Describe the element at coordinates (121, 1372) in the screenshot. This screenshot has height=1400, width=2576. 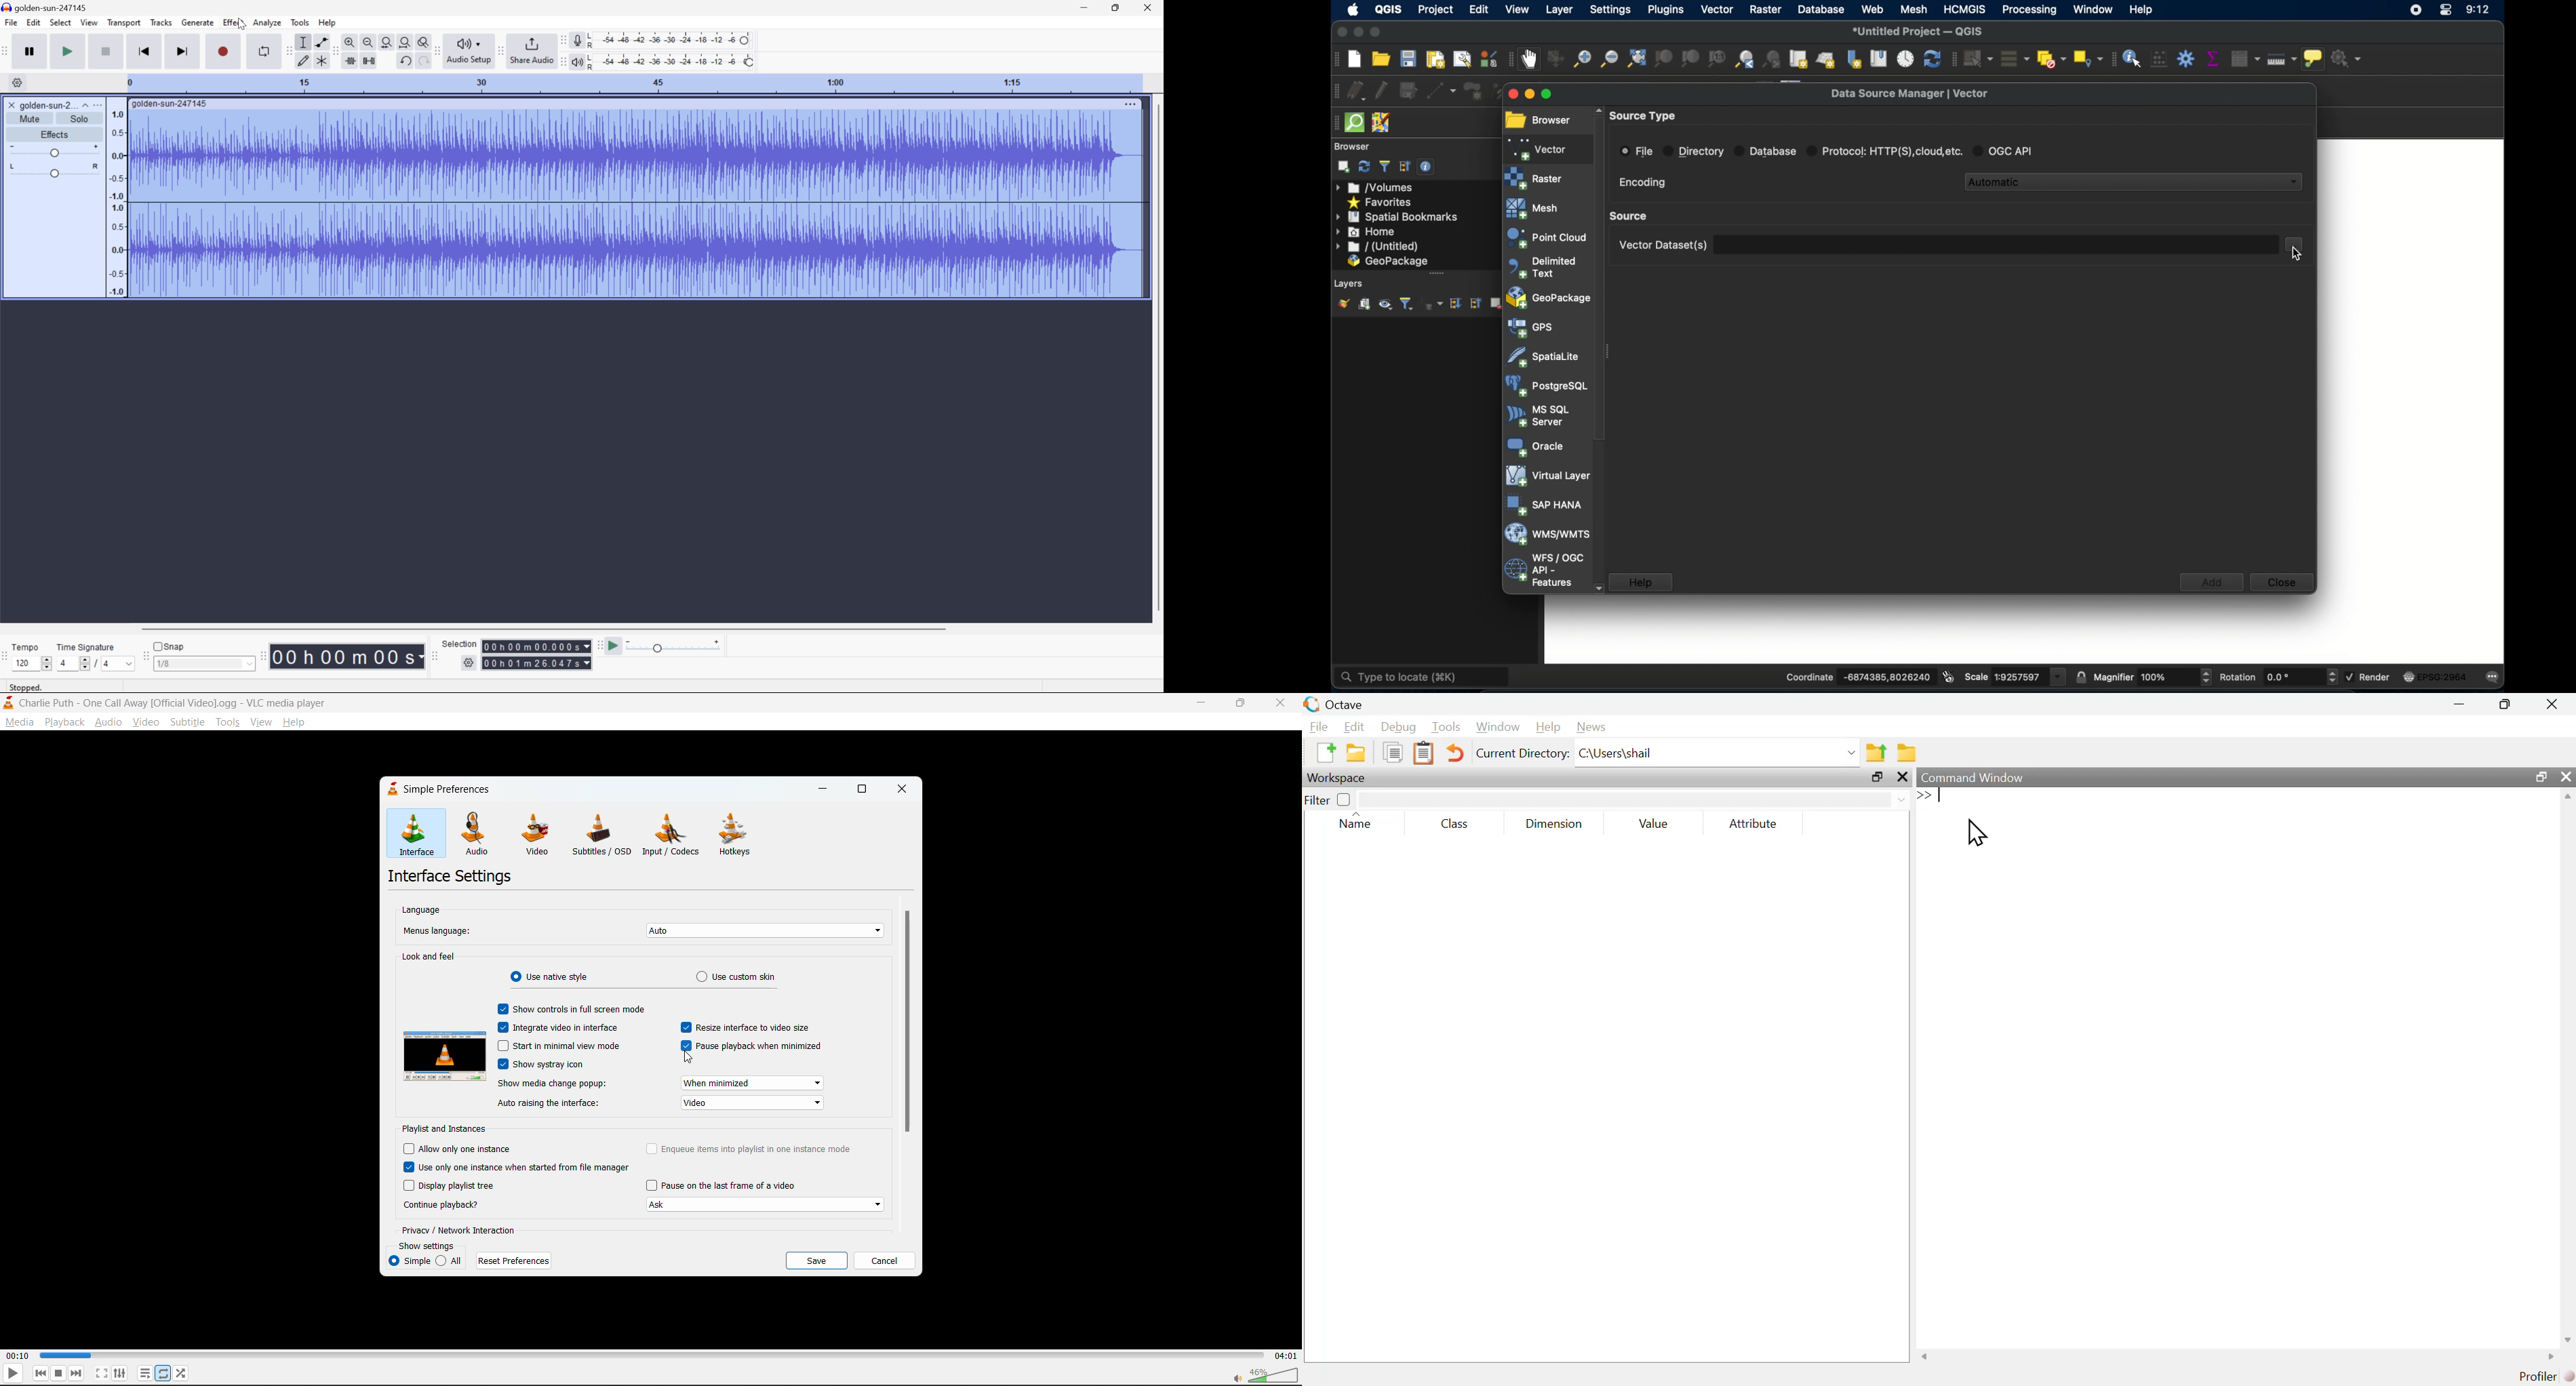
I see `settings` at that location.